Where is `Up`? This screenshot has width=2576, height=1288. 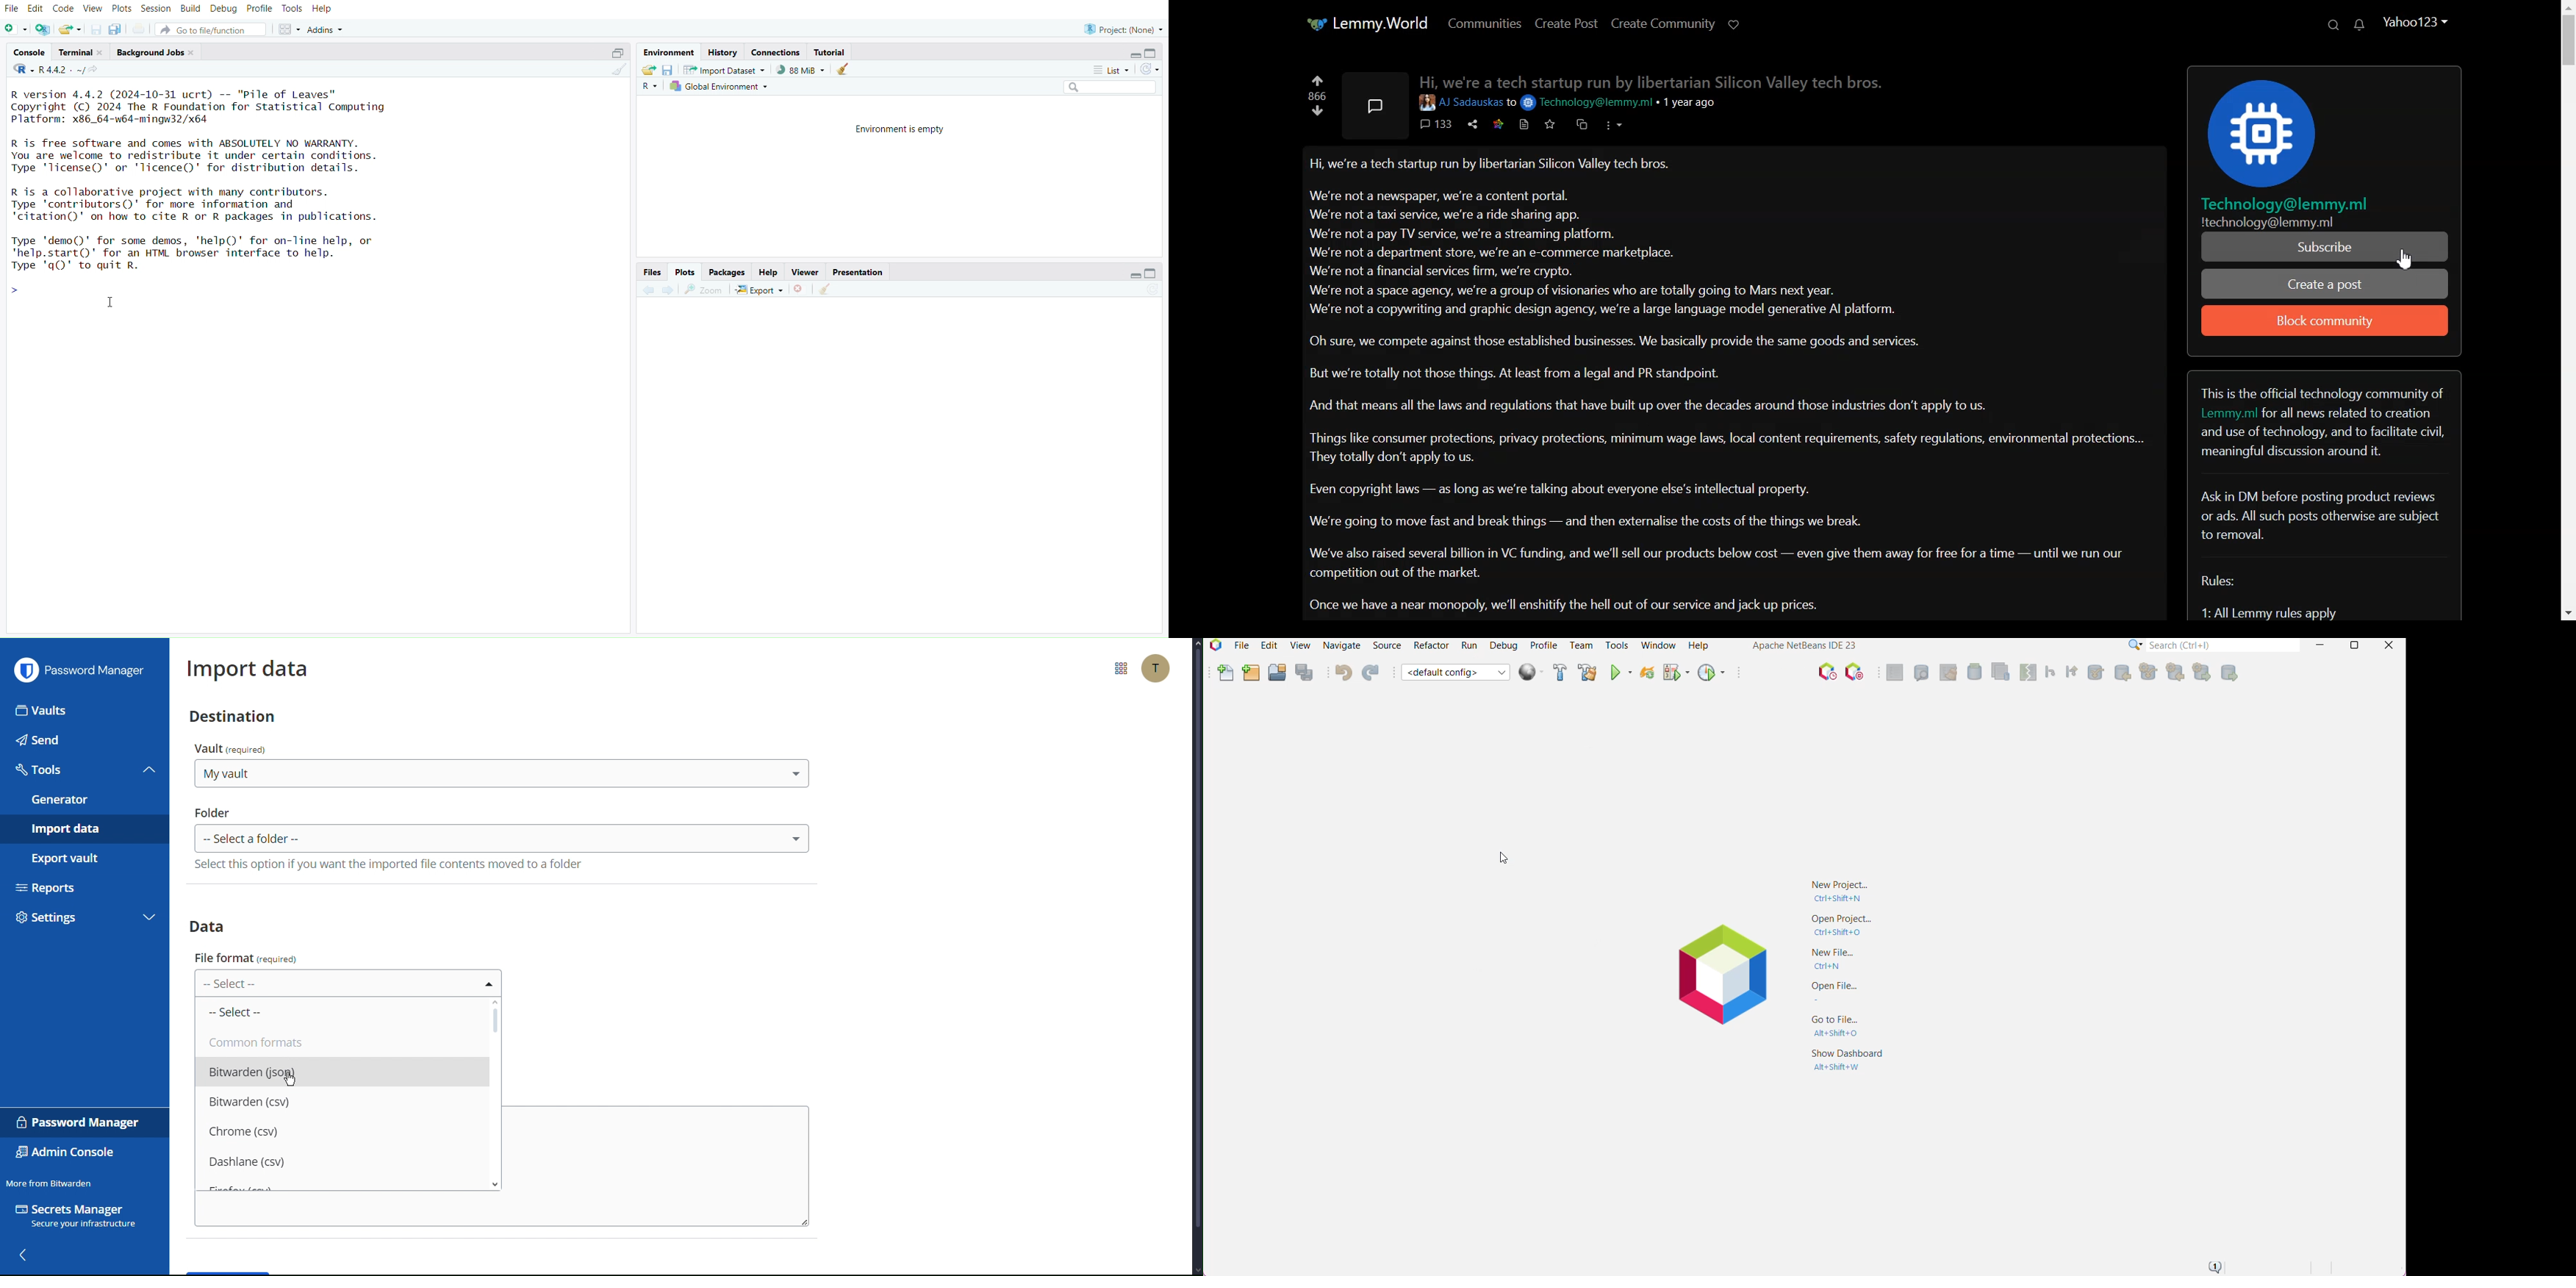
Up is located at coordinates (1318, 80).